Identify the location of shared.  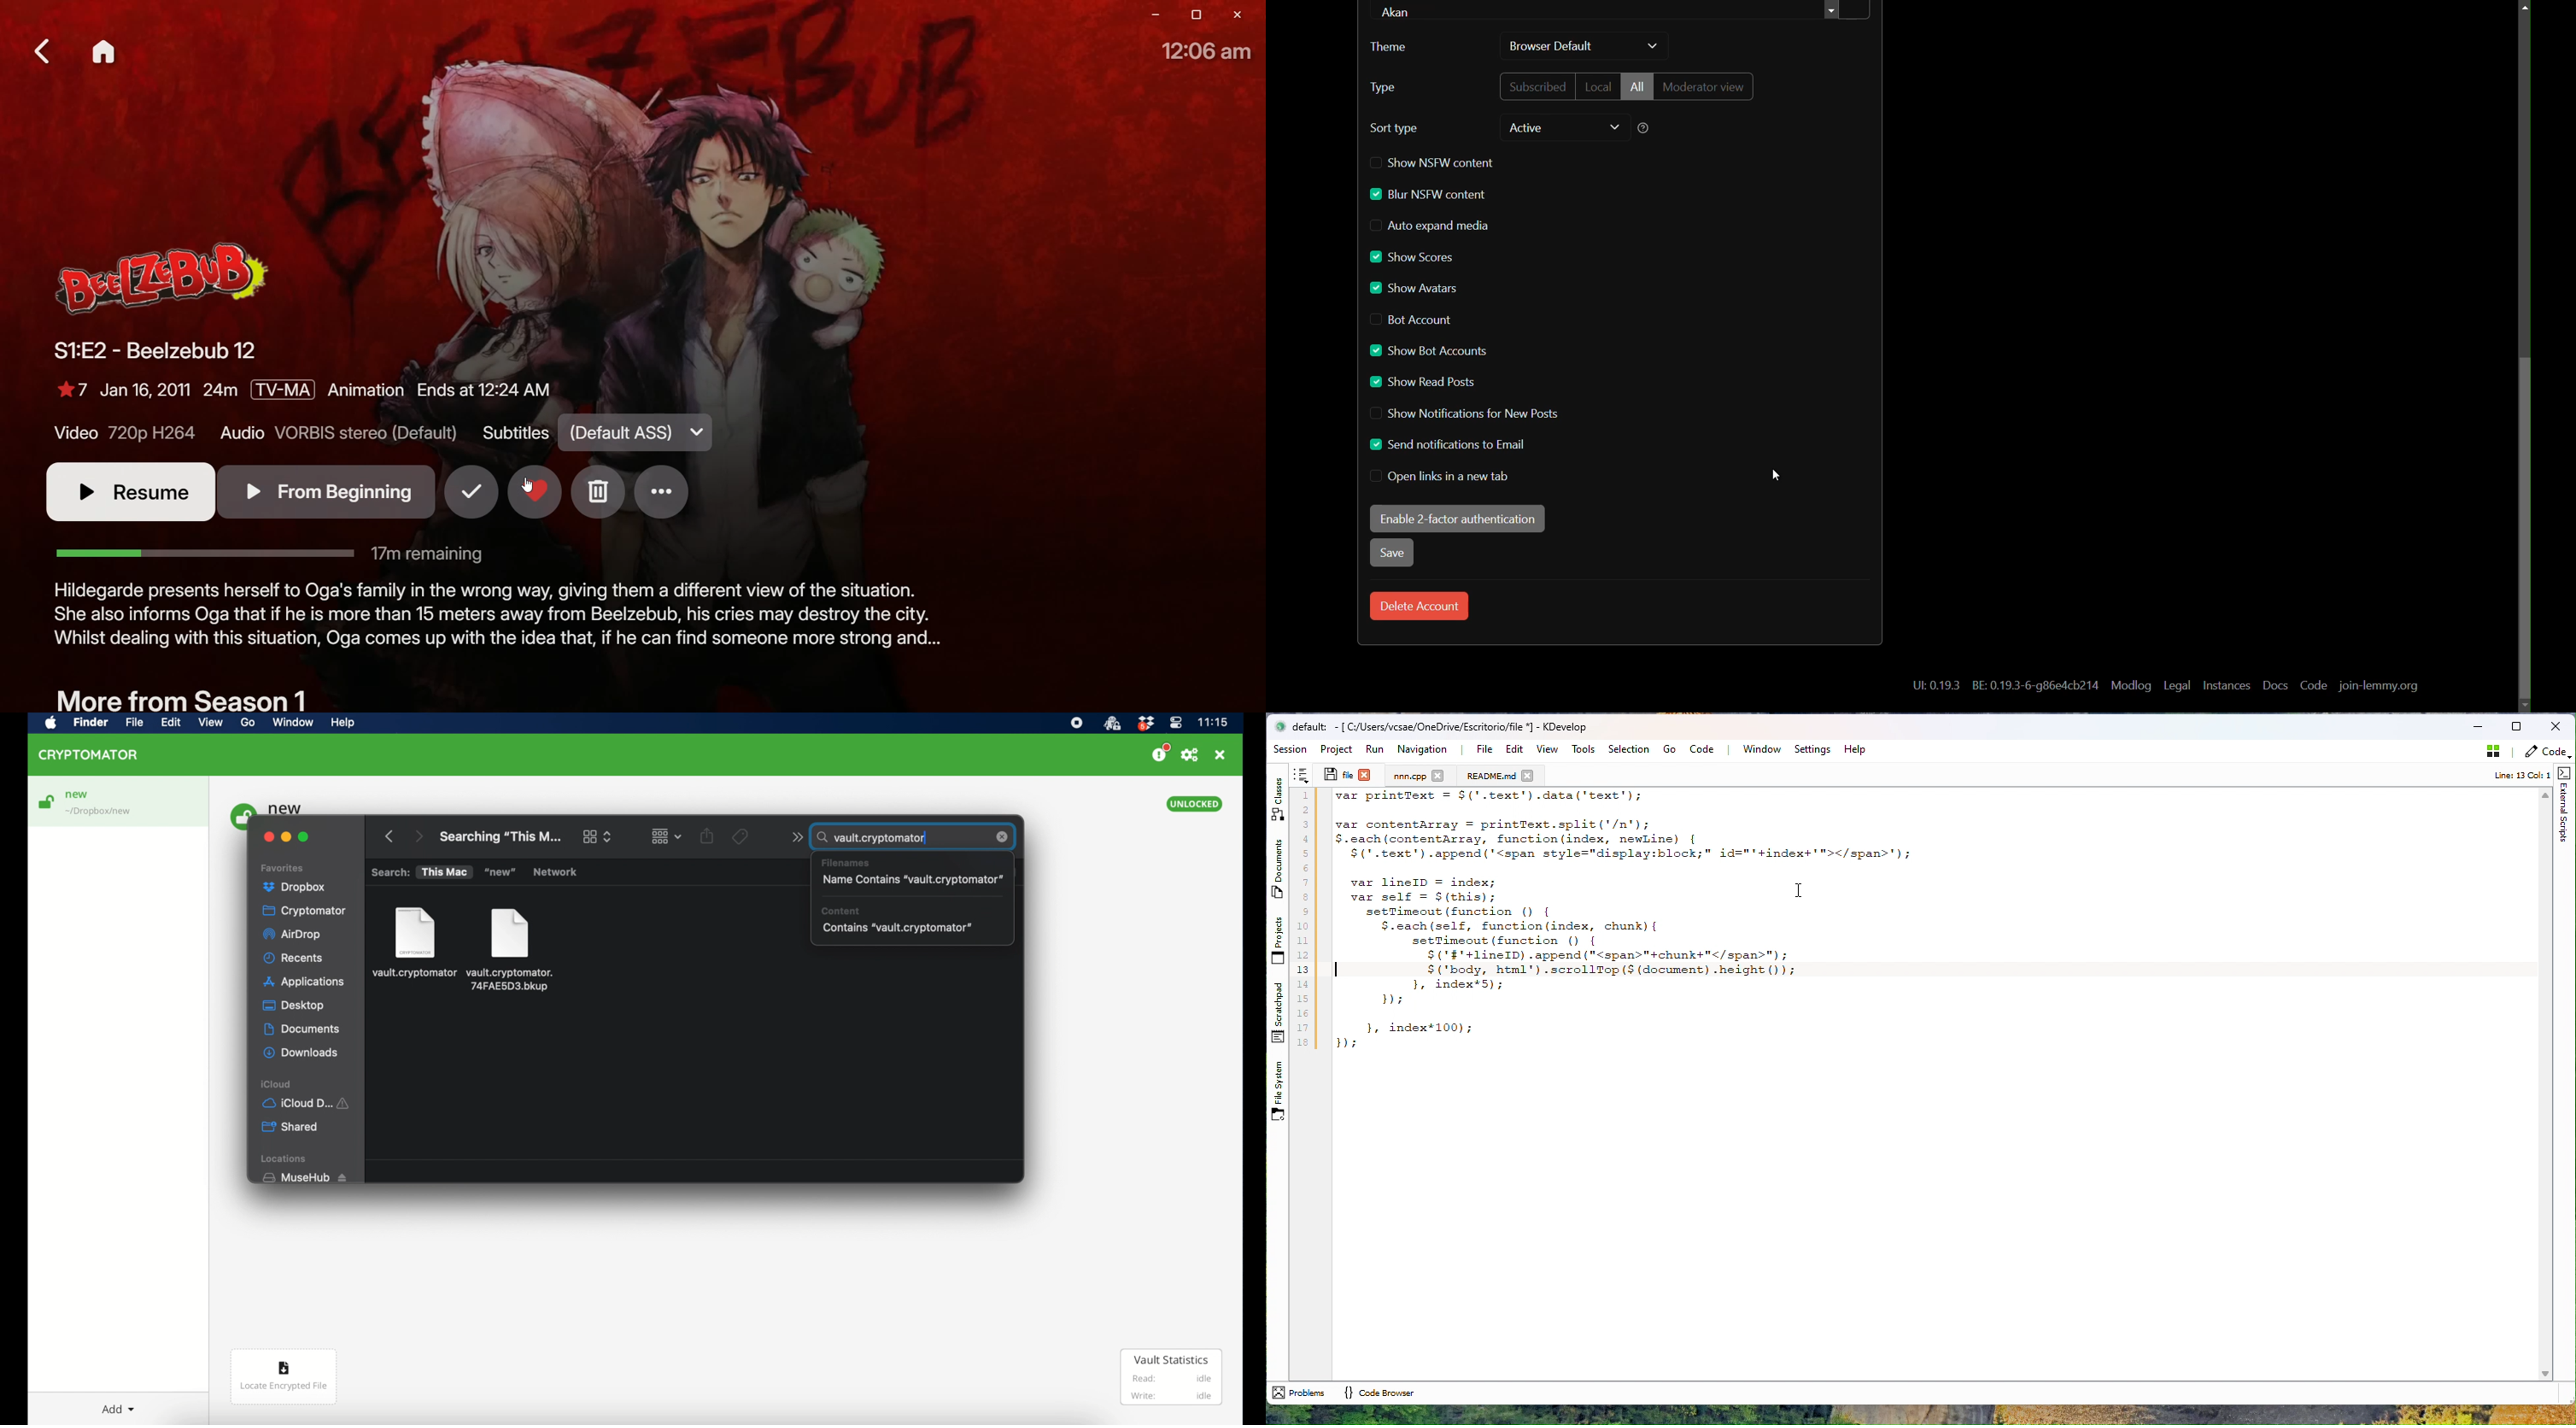
(290, 1127).